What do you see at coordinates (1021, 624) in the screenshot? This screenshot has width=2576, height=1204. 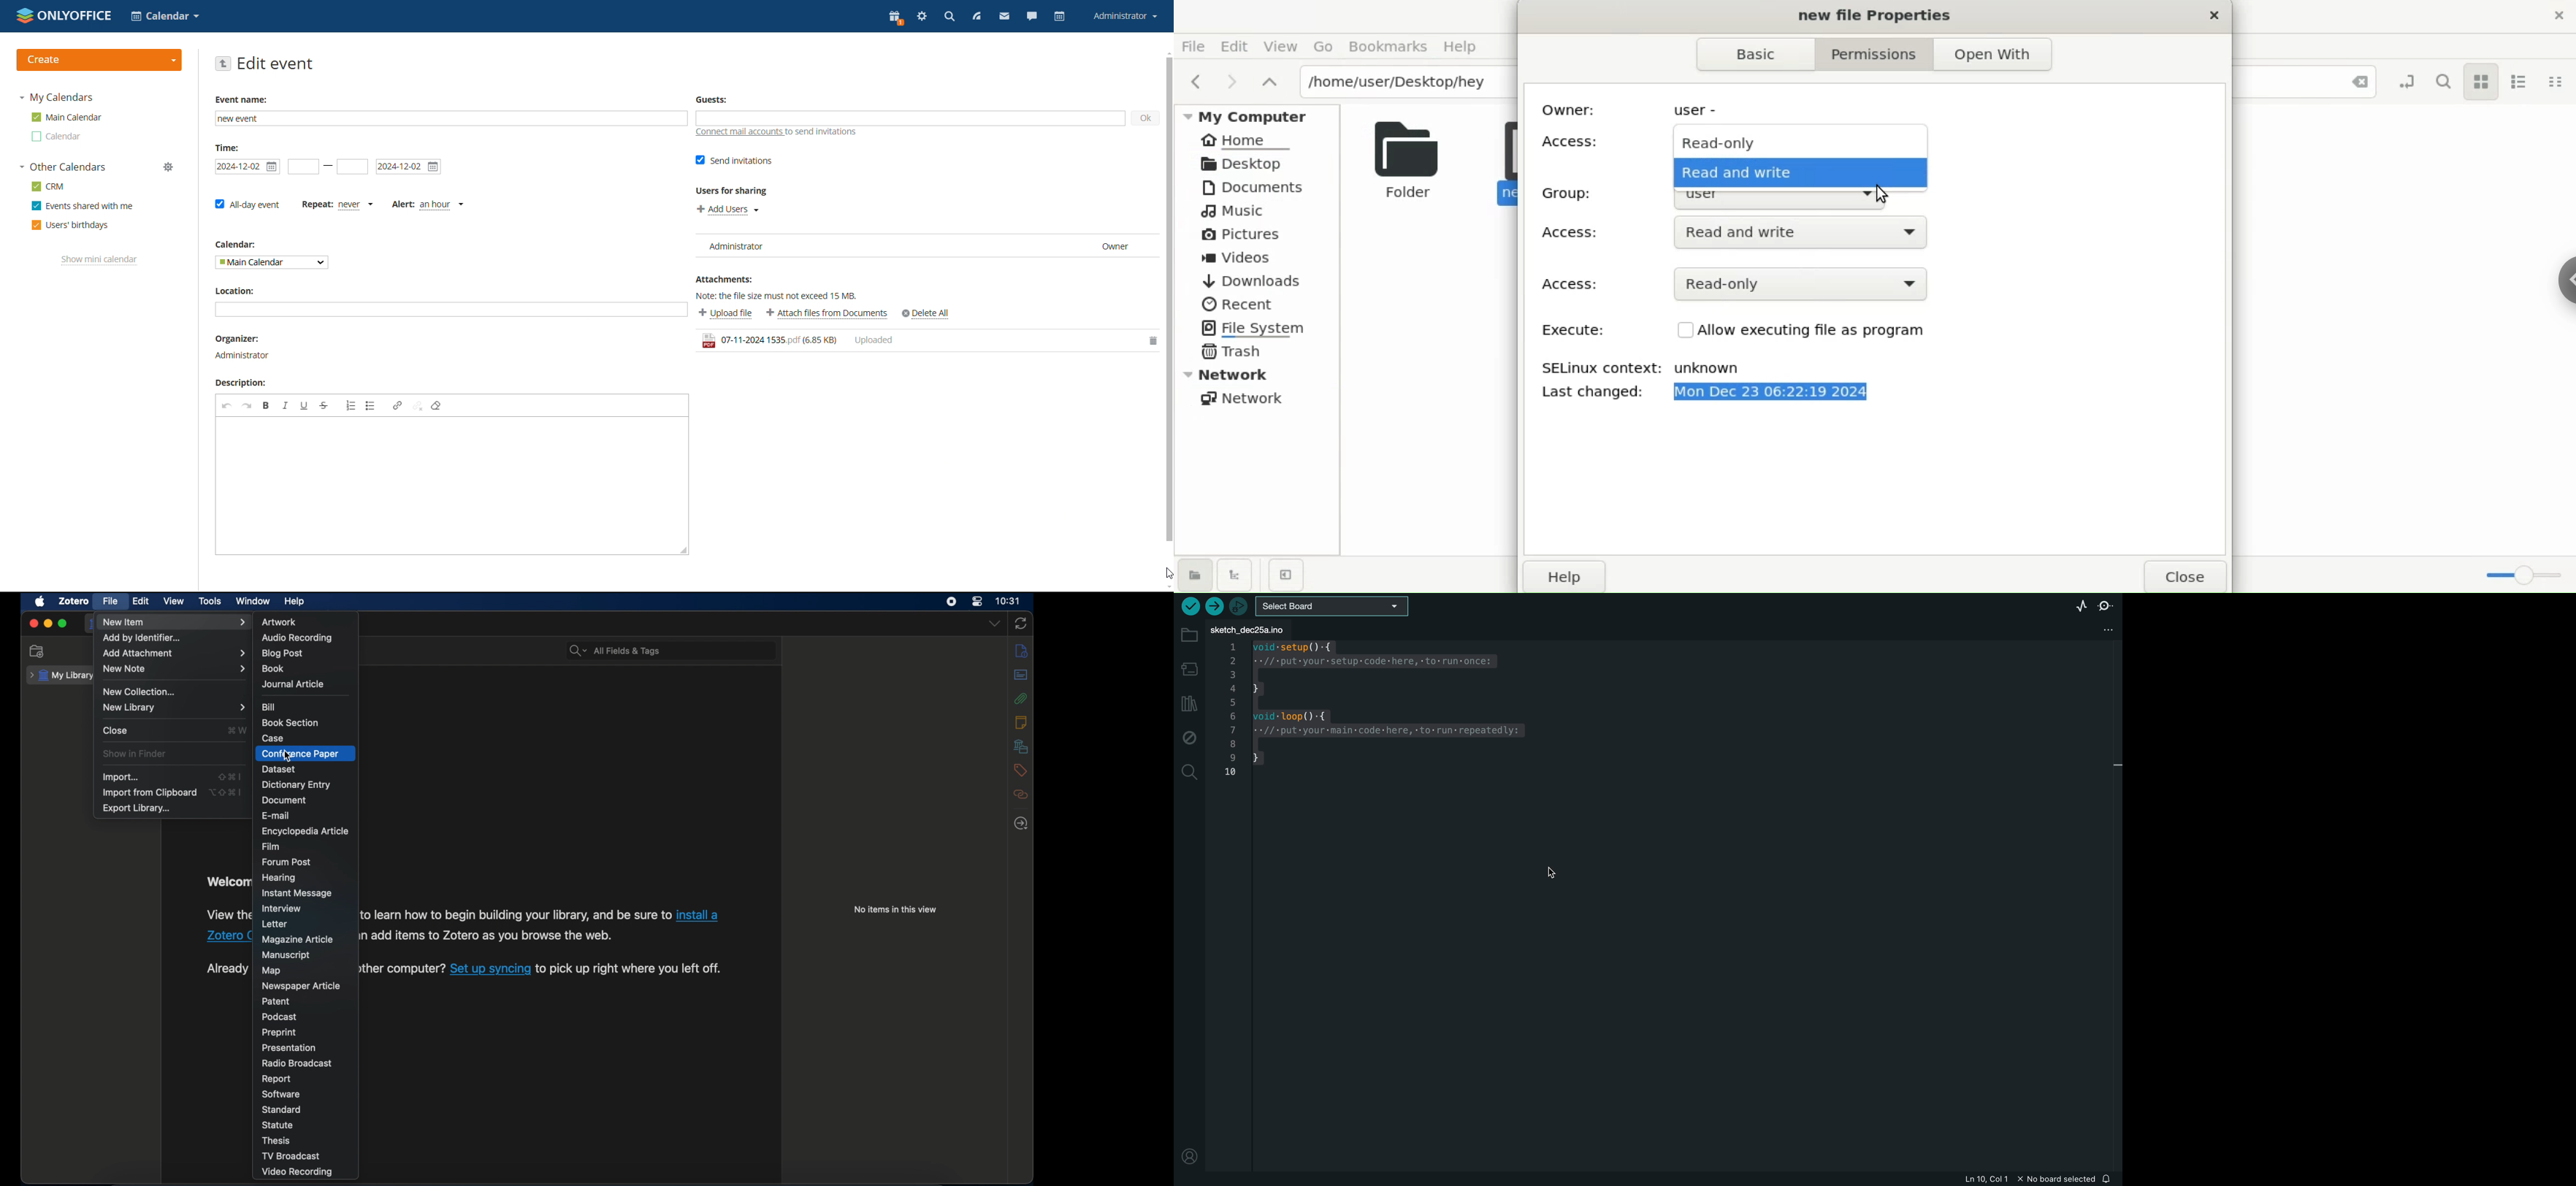 I see `sync` at bounding box center [1021, 624].